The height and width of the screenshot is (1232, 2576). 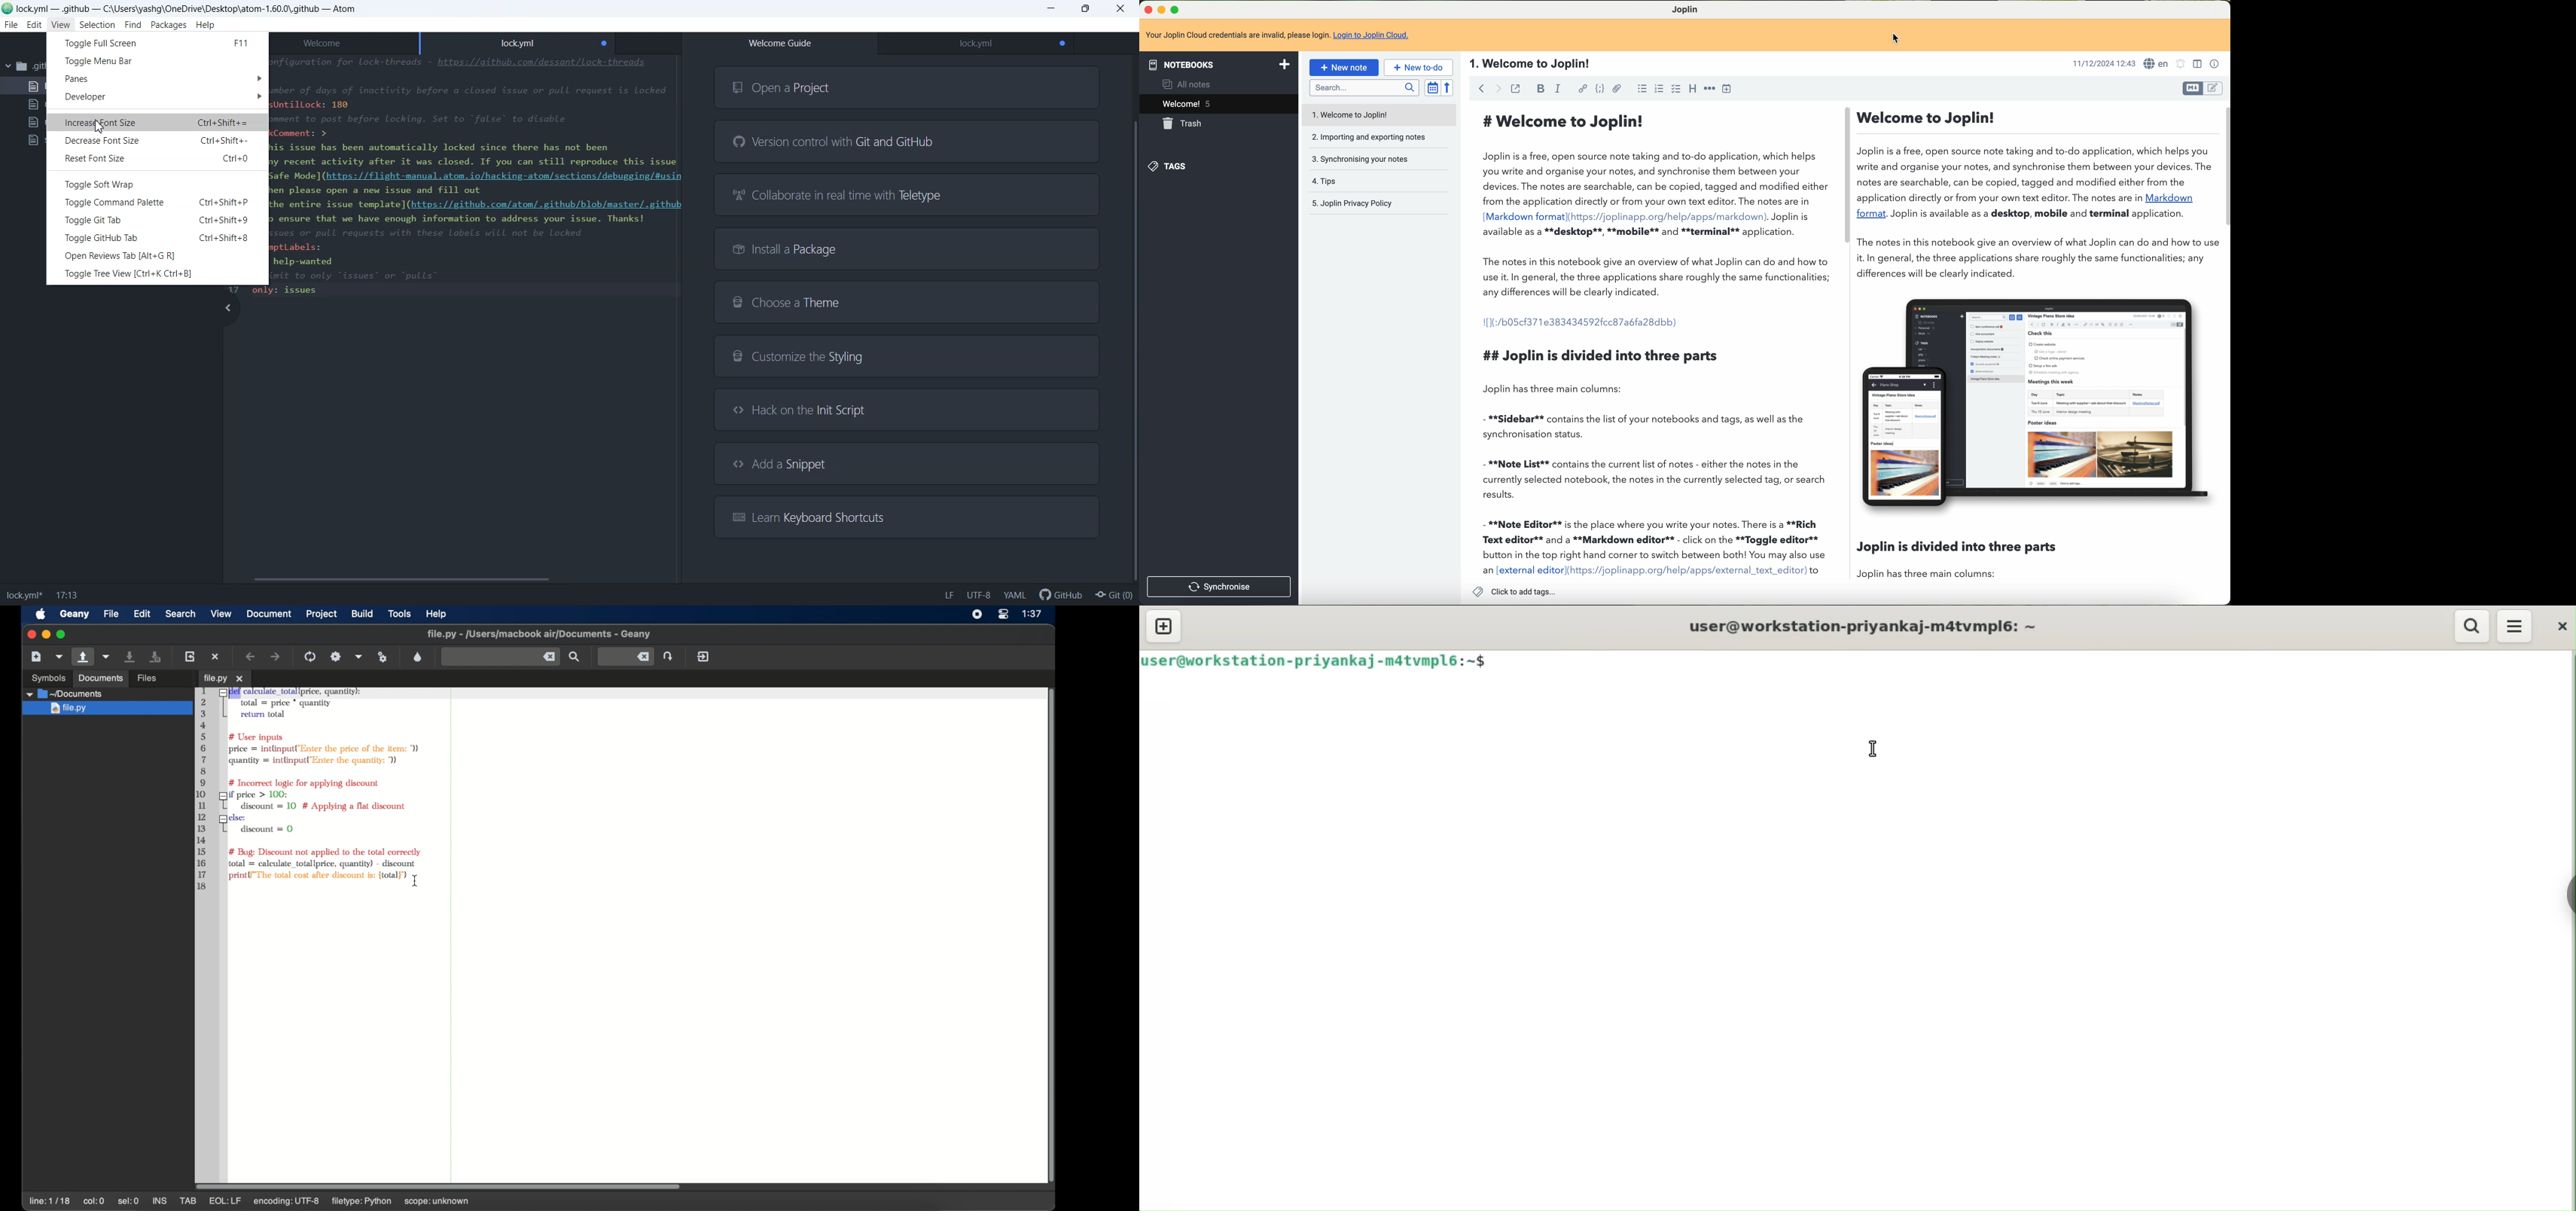 I want to click on tips, so click(x=1381, y=181).